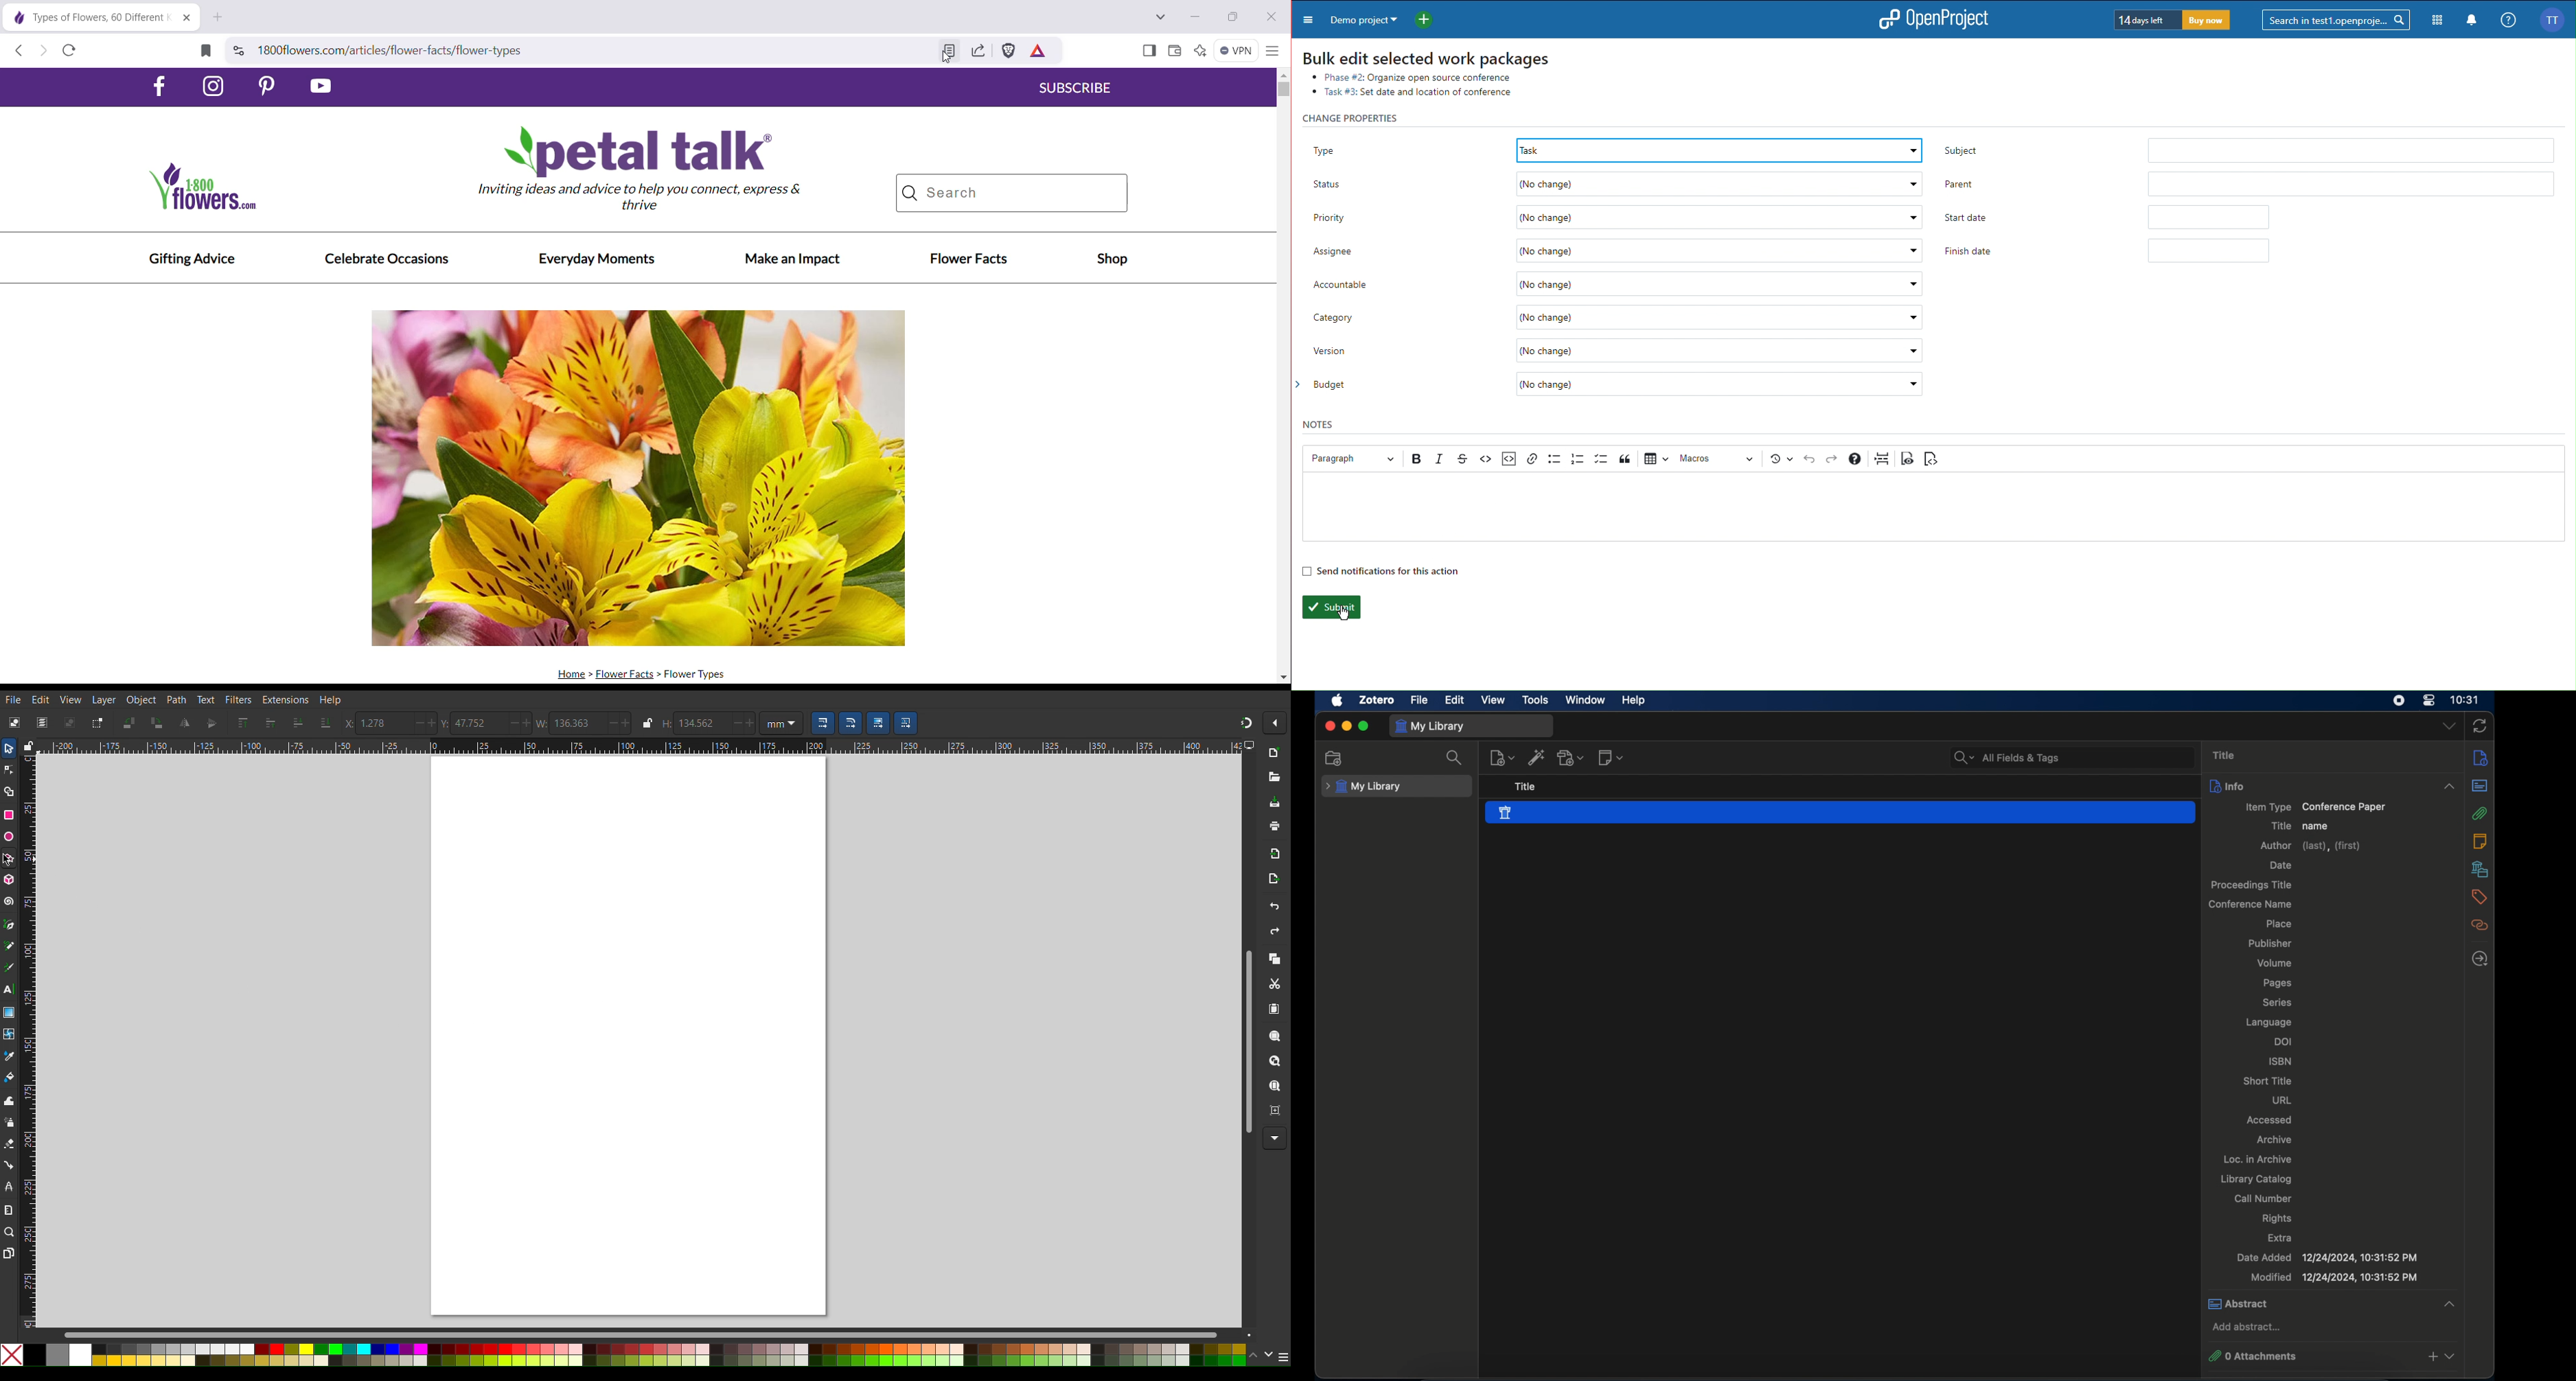 This screenshot has height=1400, width=2576. Describe the element at coordinates (1841, 813) in the screenshot. I see `conference paper` at that location.